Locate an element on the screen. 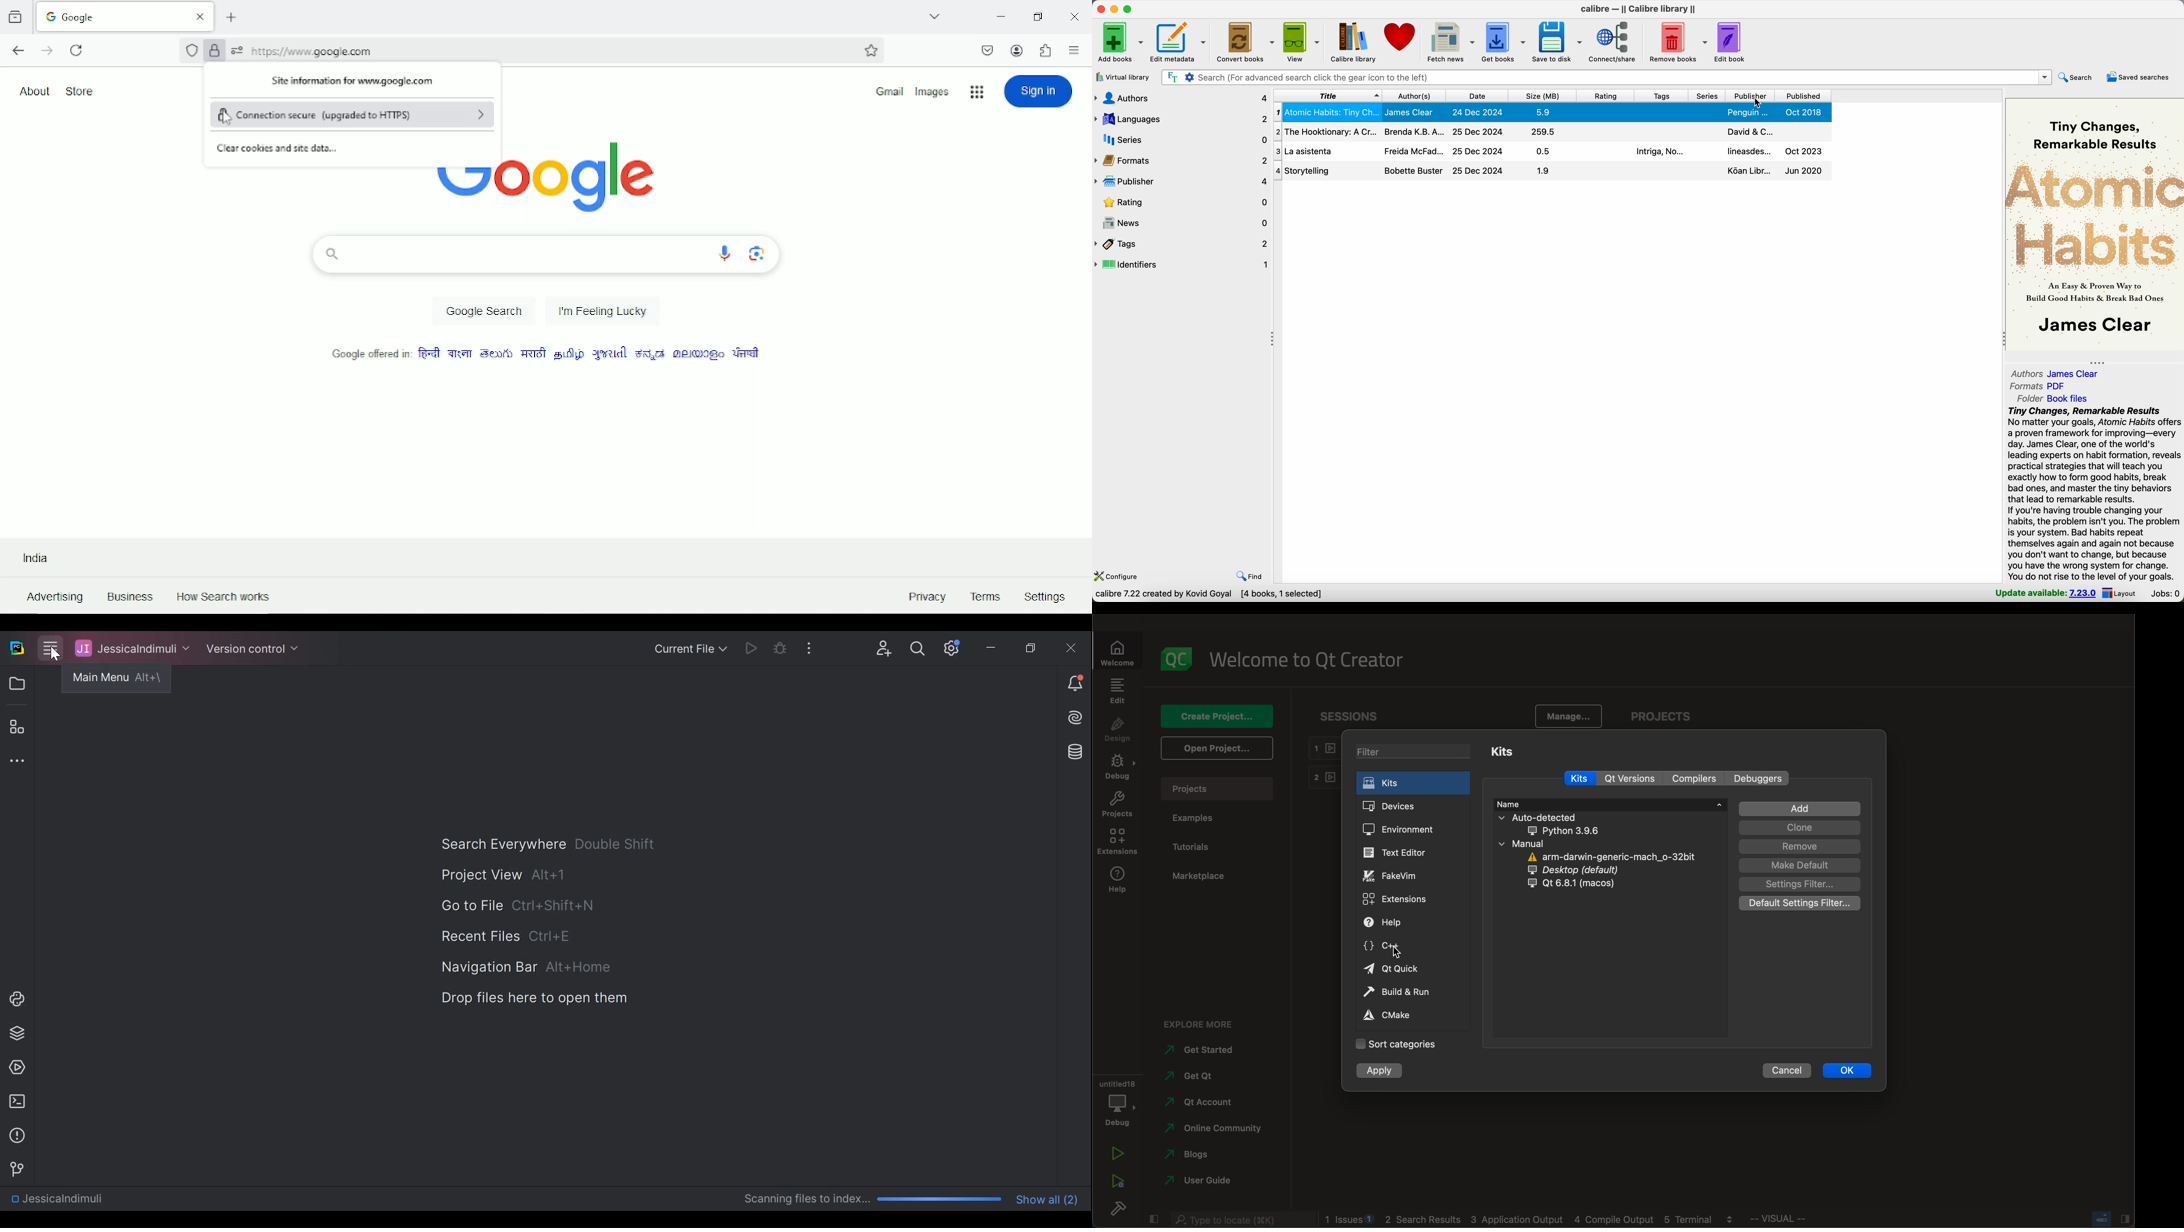 The height and width of the screenshot is (1232, 2184). auto detected is located at coordinates (1556, 823).